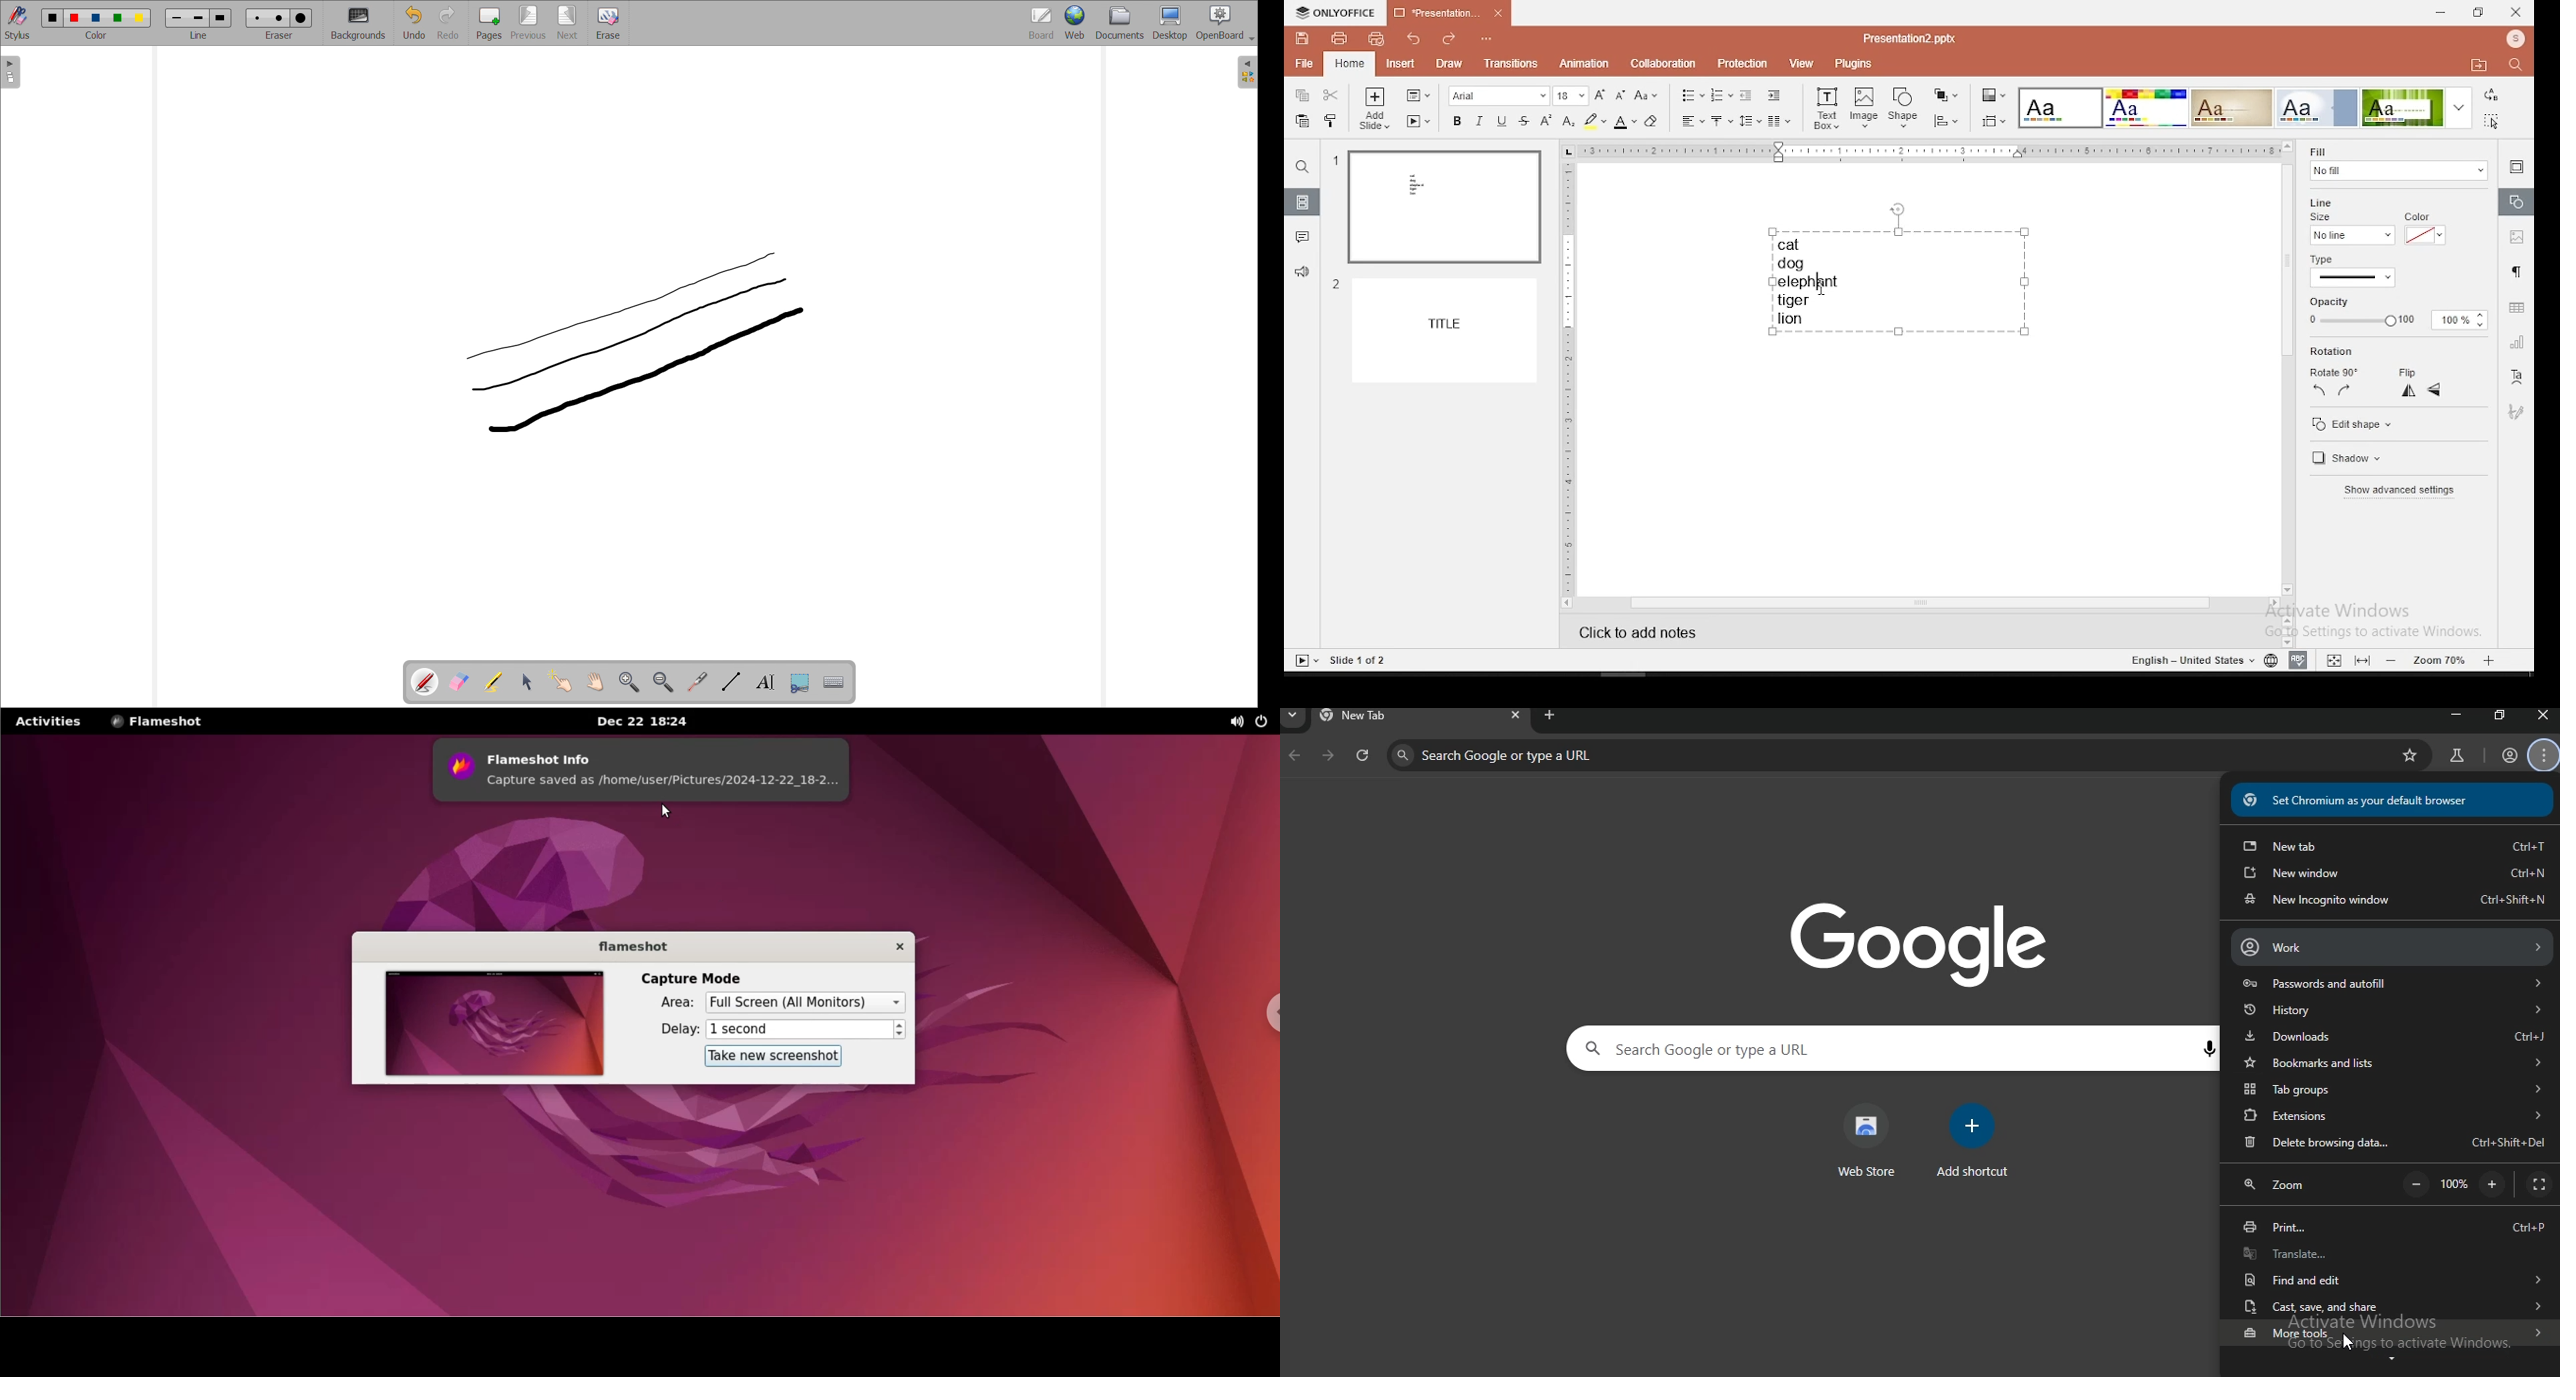 Image resolution: width=2576 pixels, height=1400 pixels. Describe the element at coordinates (2267, 660) in the screenshot. I see `language` at that location.